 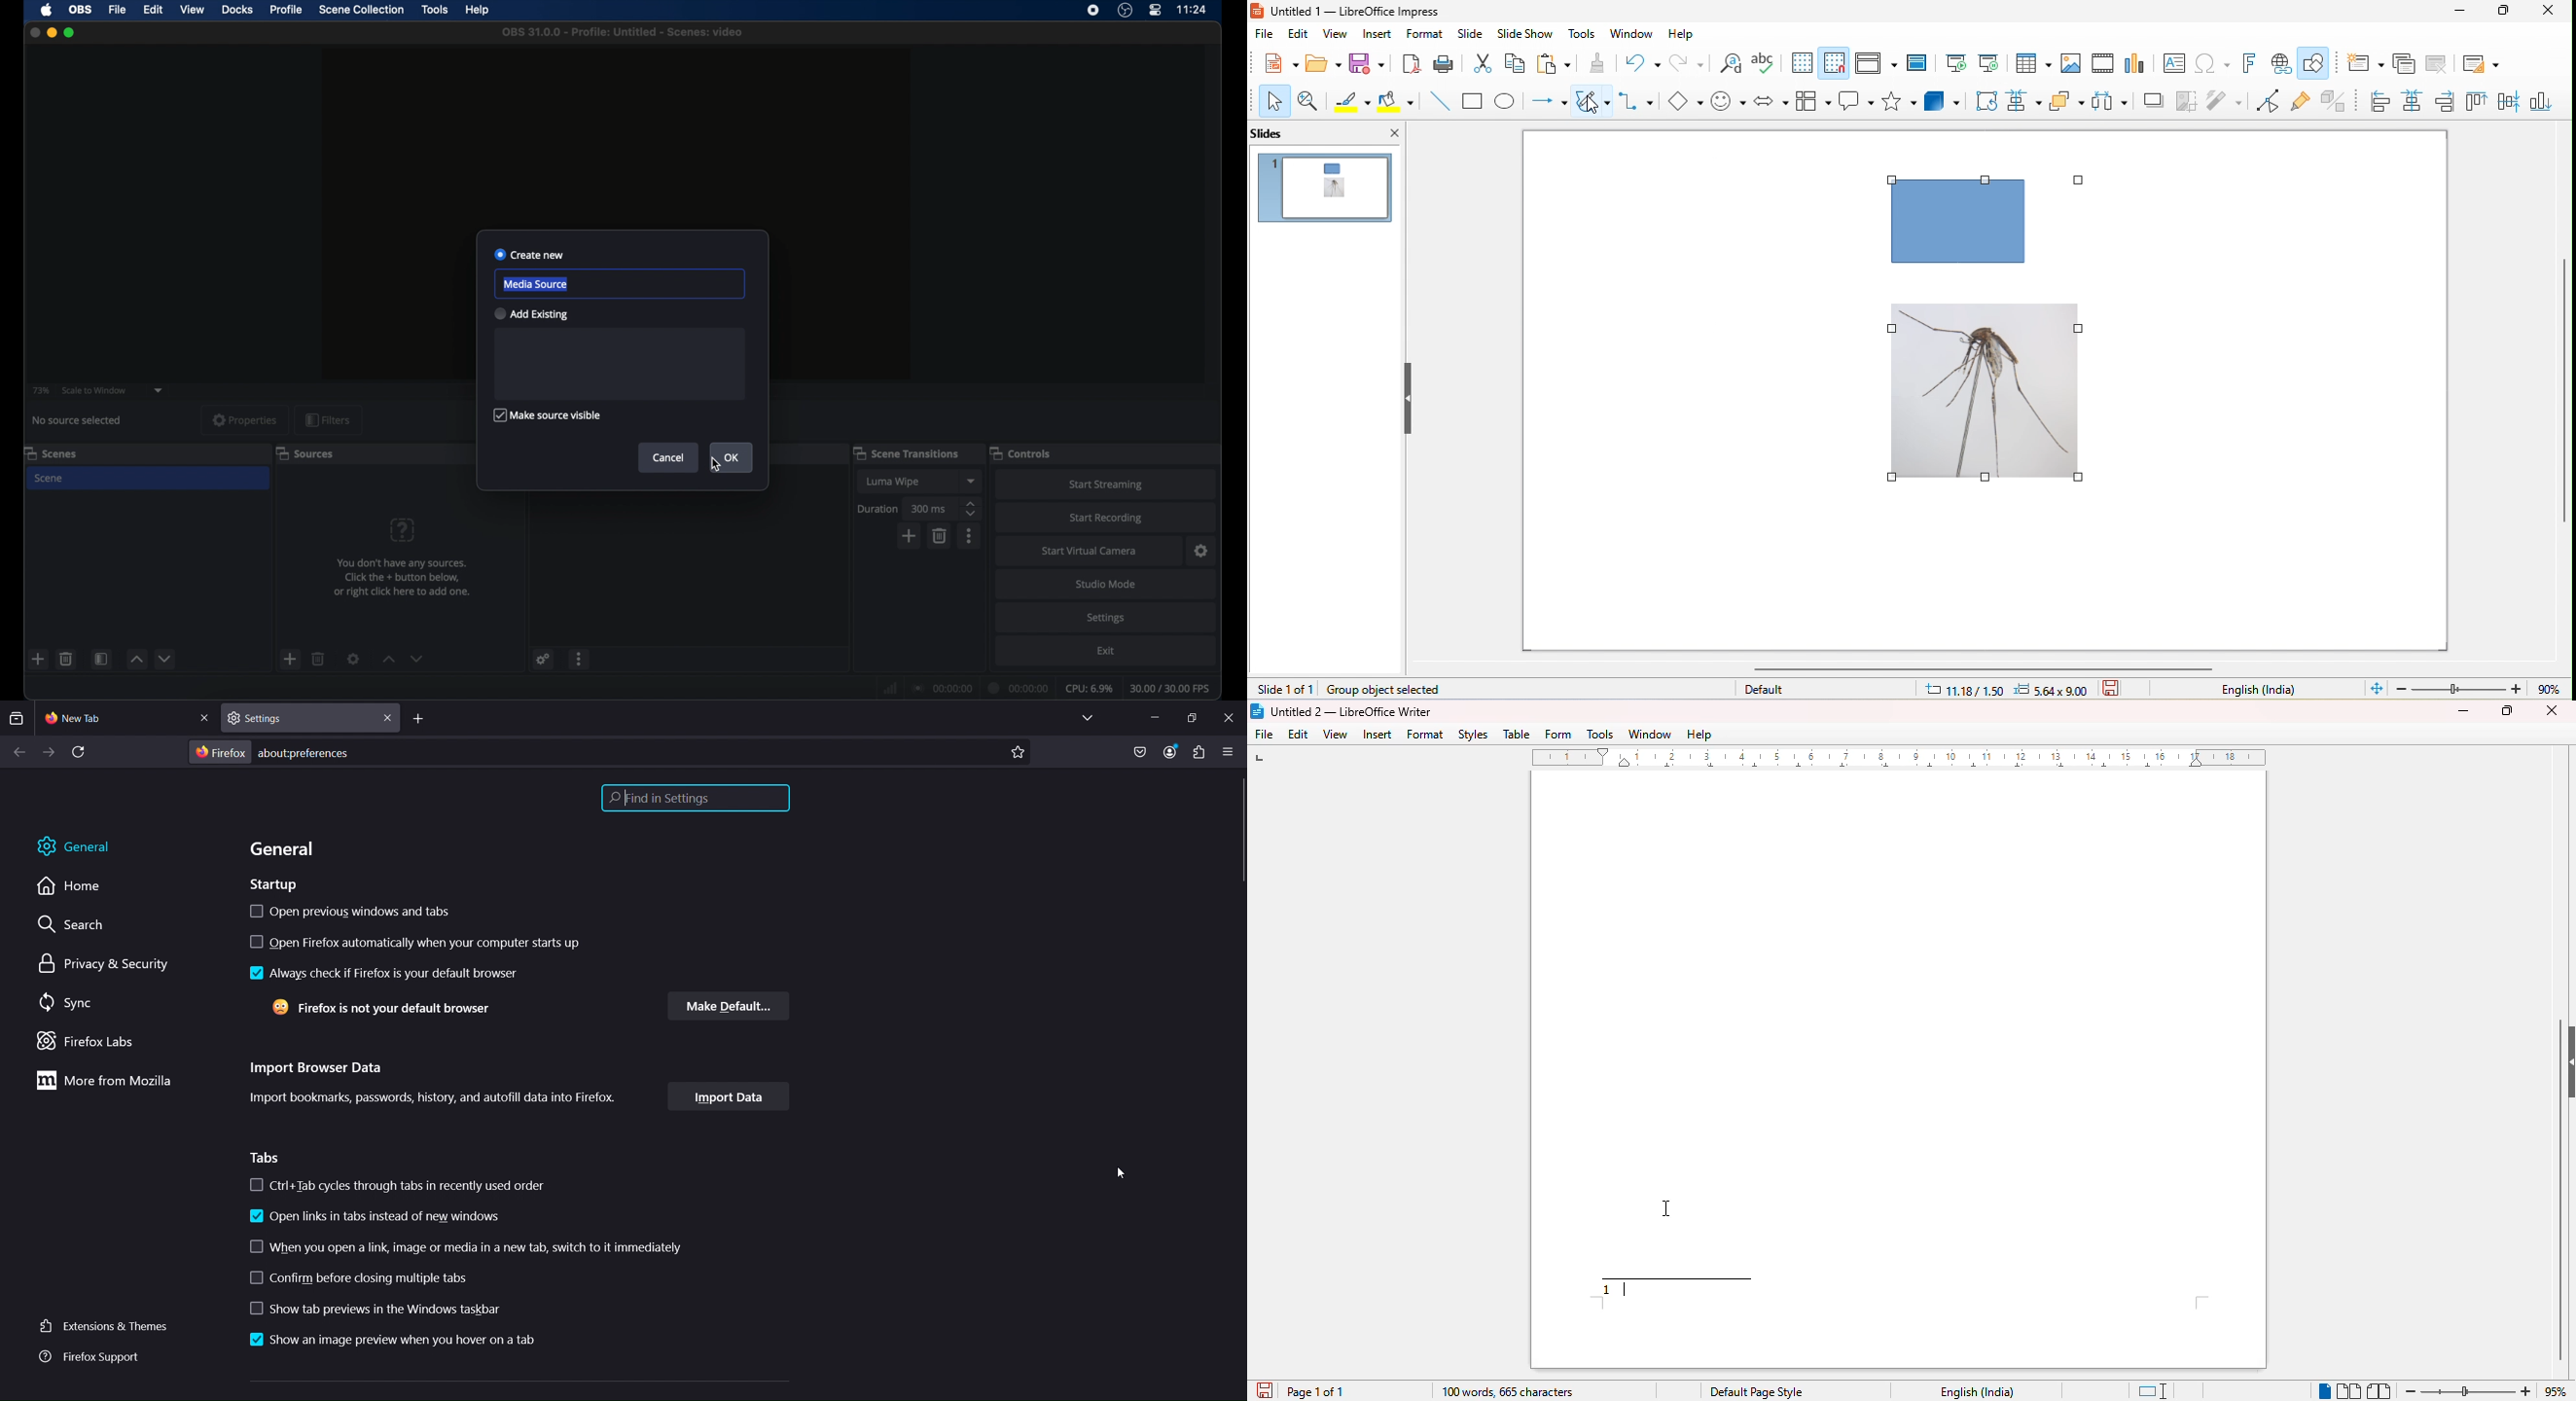 What do you see at coordinates (2075, 65) in the screenshot?
I see `image` at bounding box center [2075, 65].